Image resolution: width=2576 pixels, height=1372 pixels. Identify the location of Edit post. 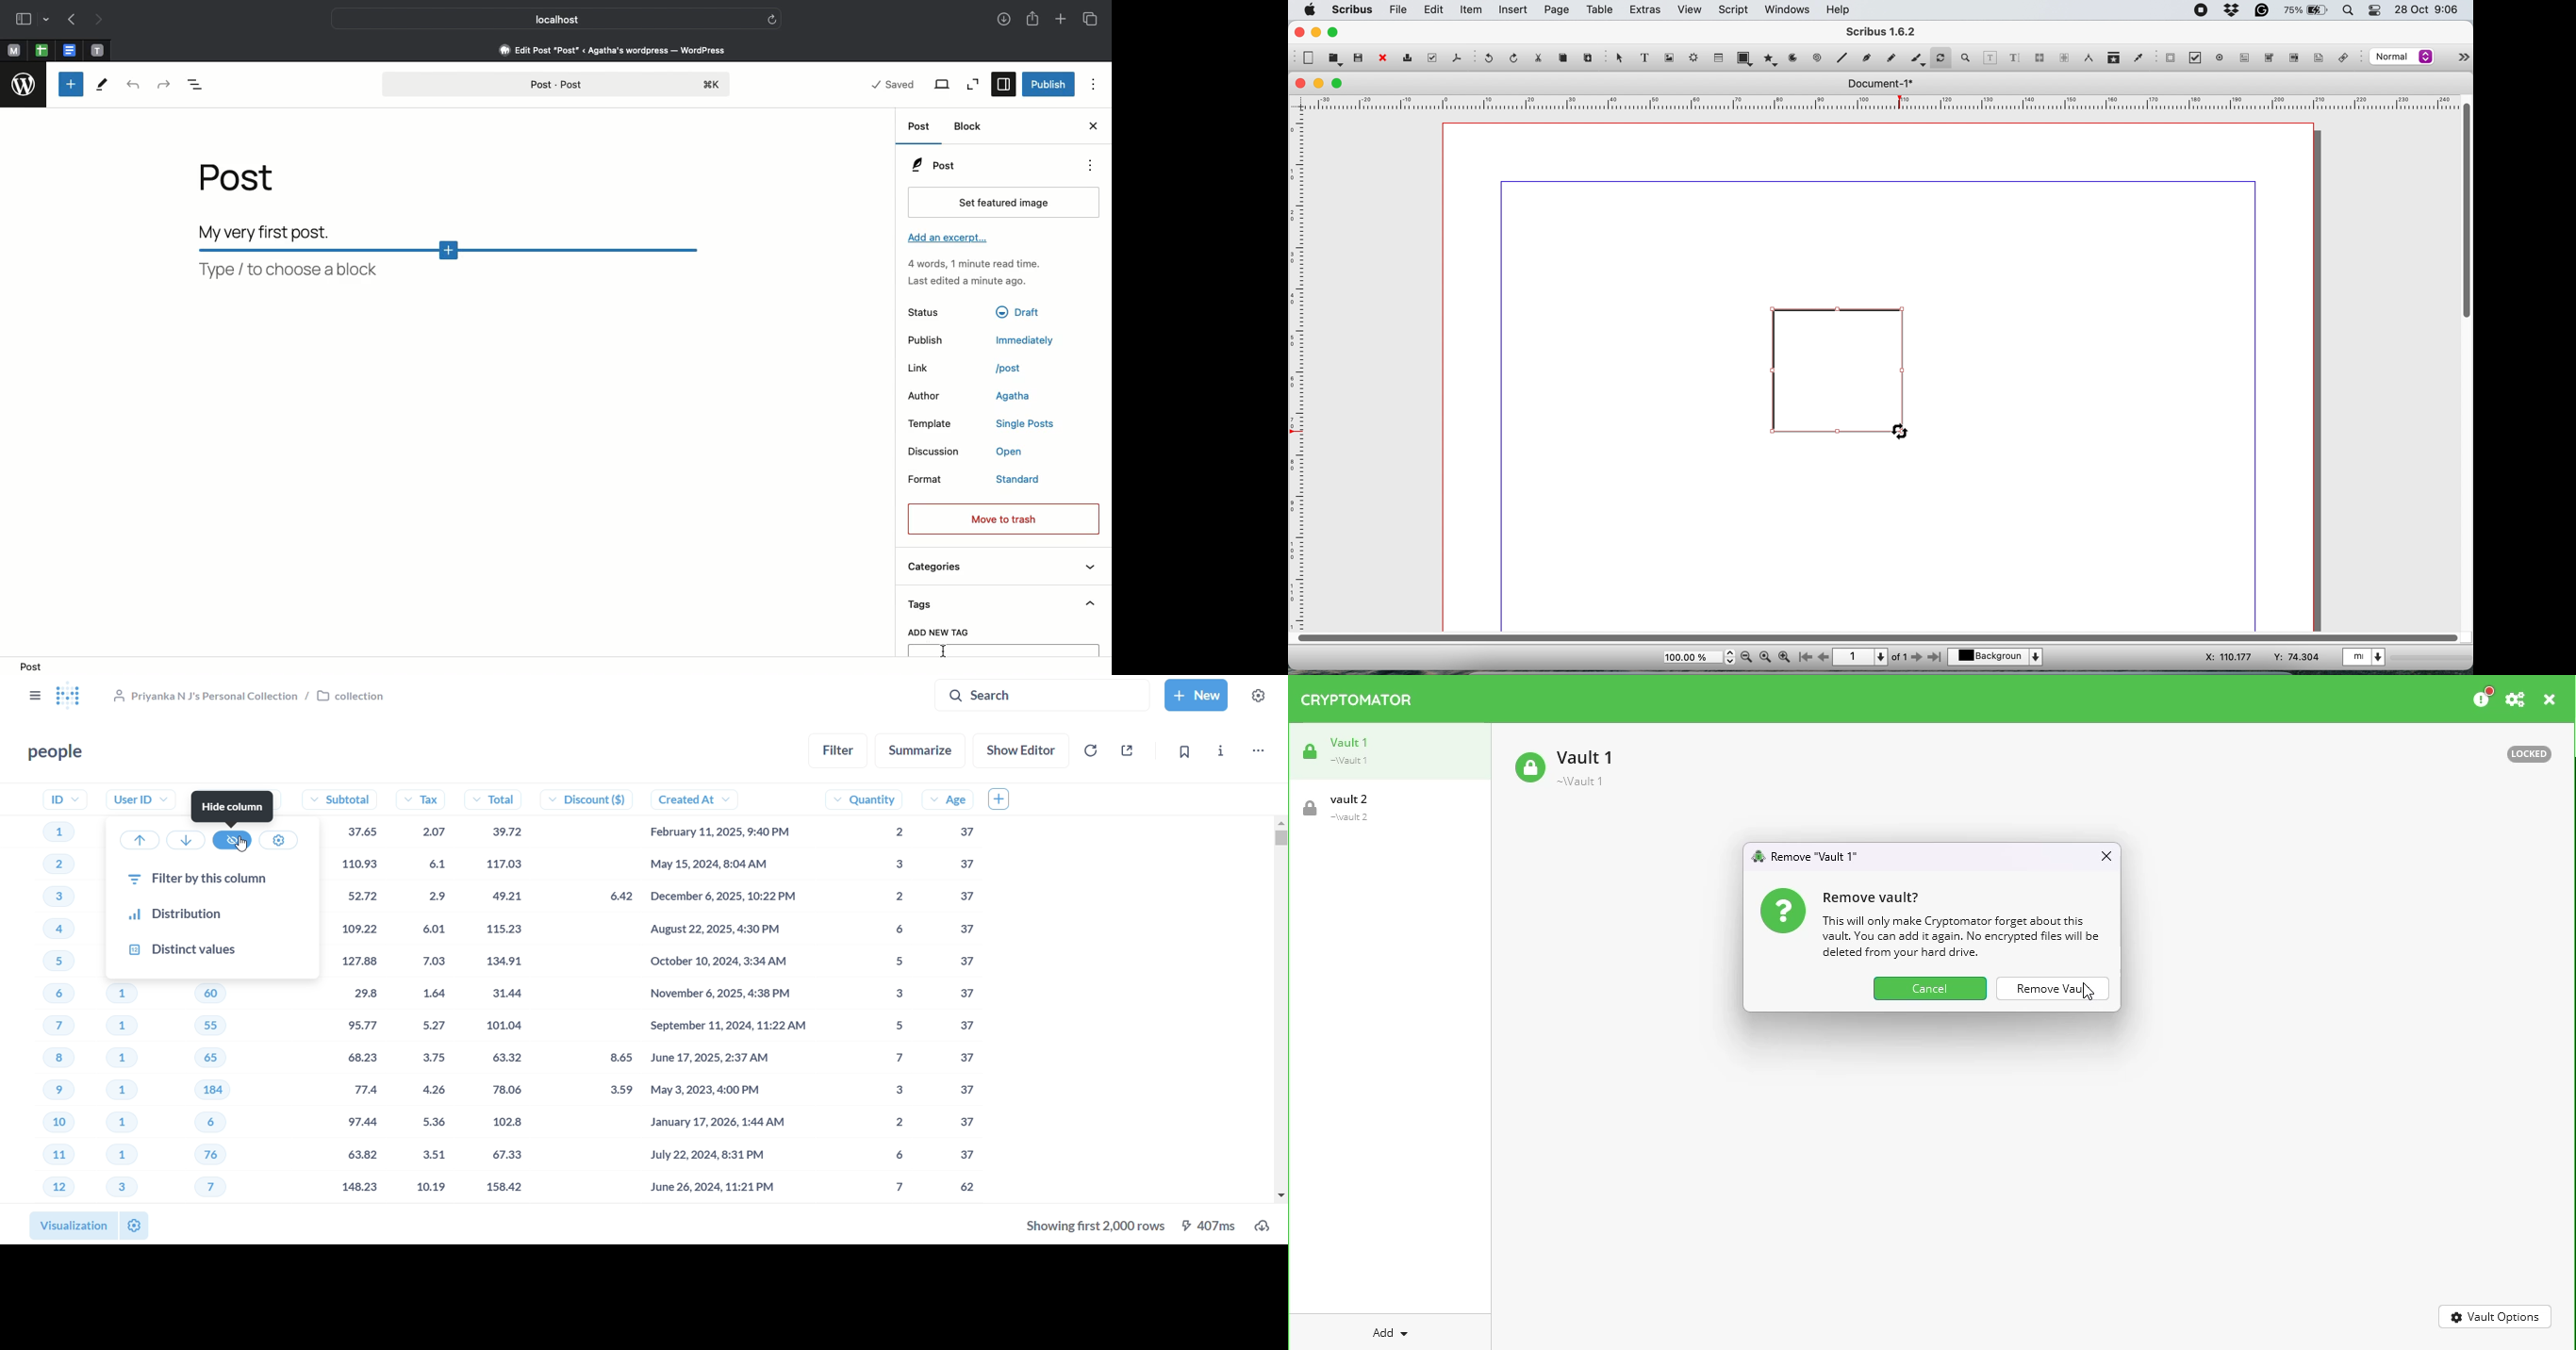
(623, 49).